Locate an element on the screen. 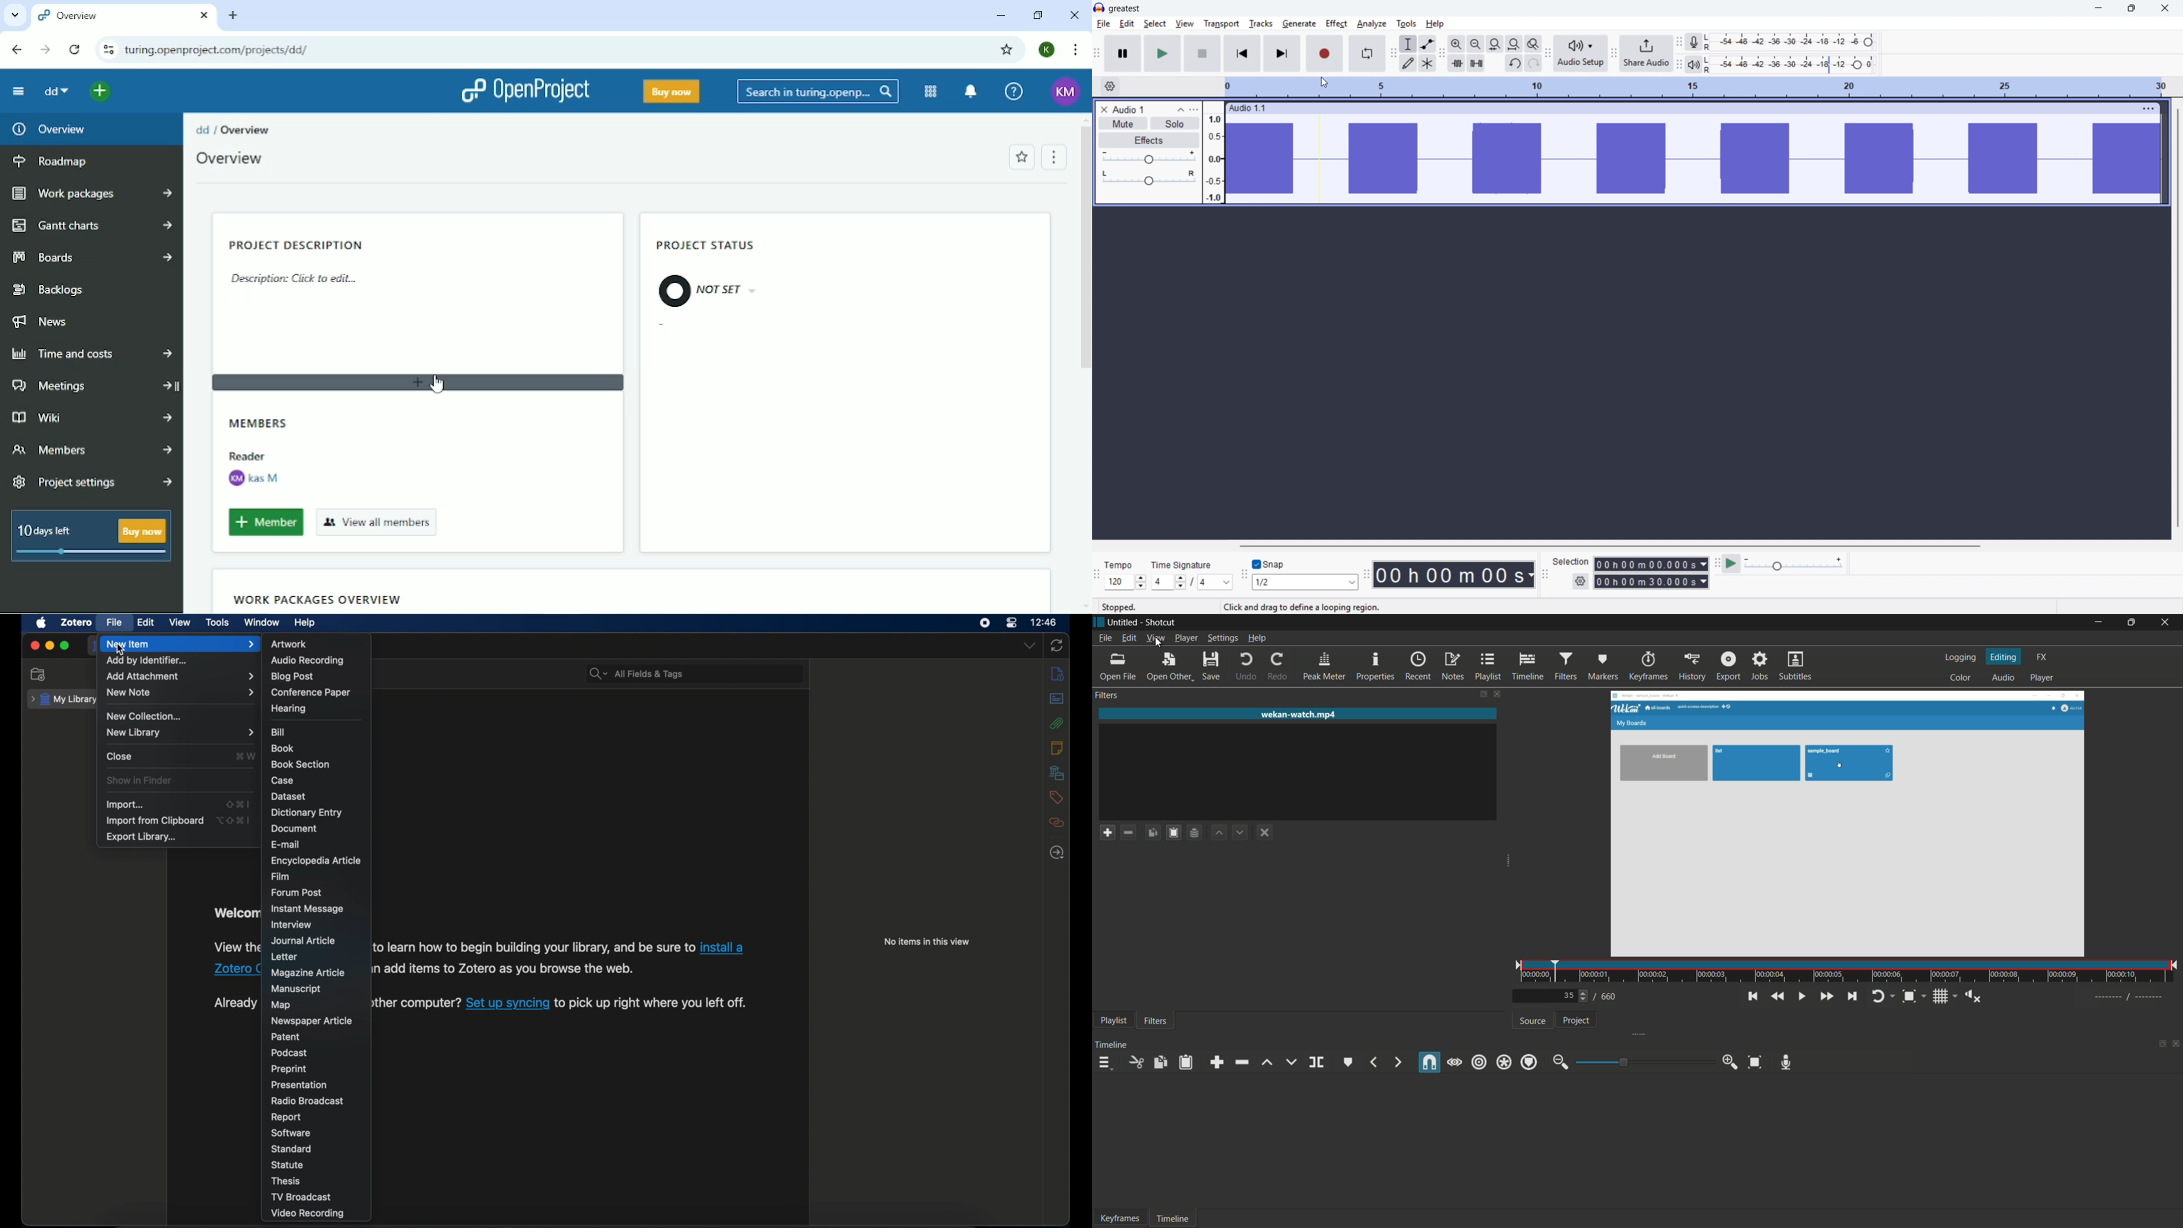 This screenshot has width=2184, height=1232. magazine article is located at coordinates (308, 973).